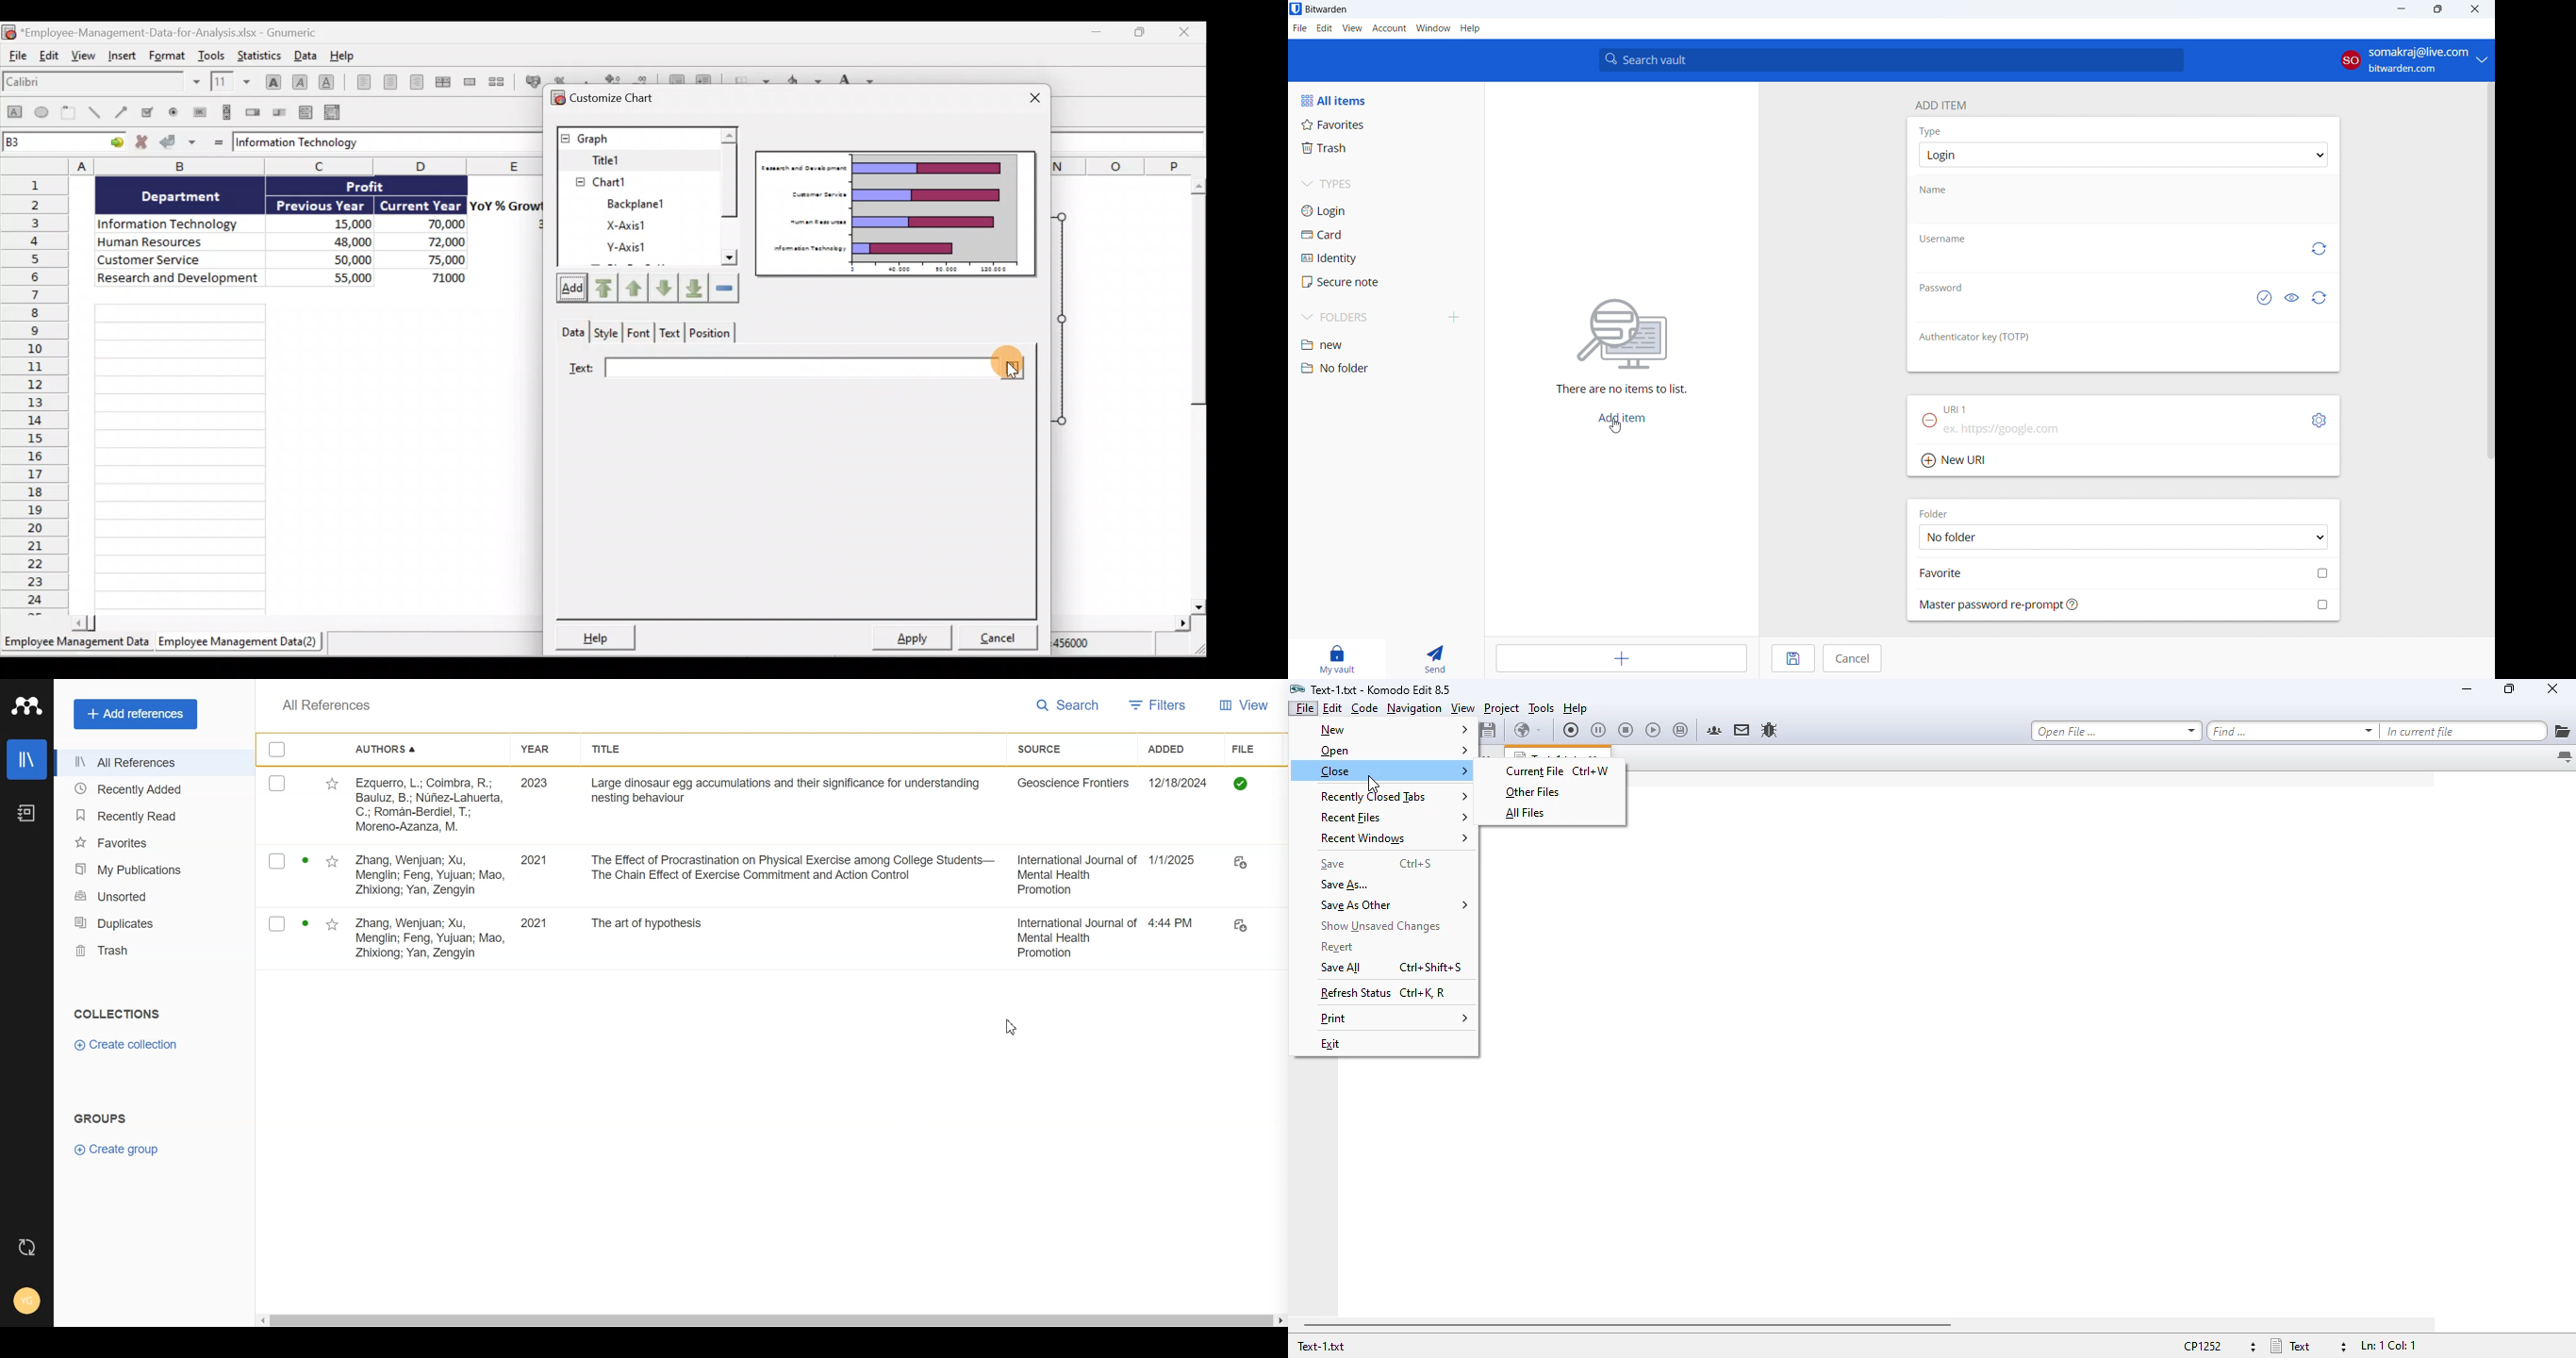 This screenshot has height=1372, width=2576. I want to click on Move upward, so click(636, 287).